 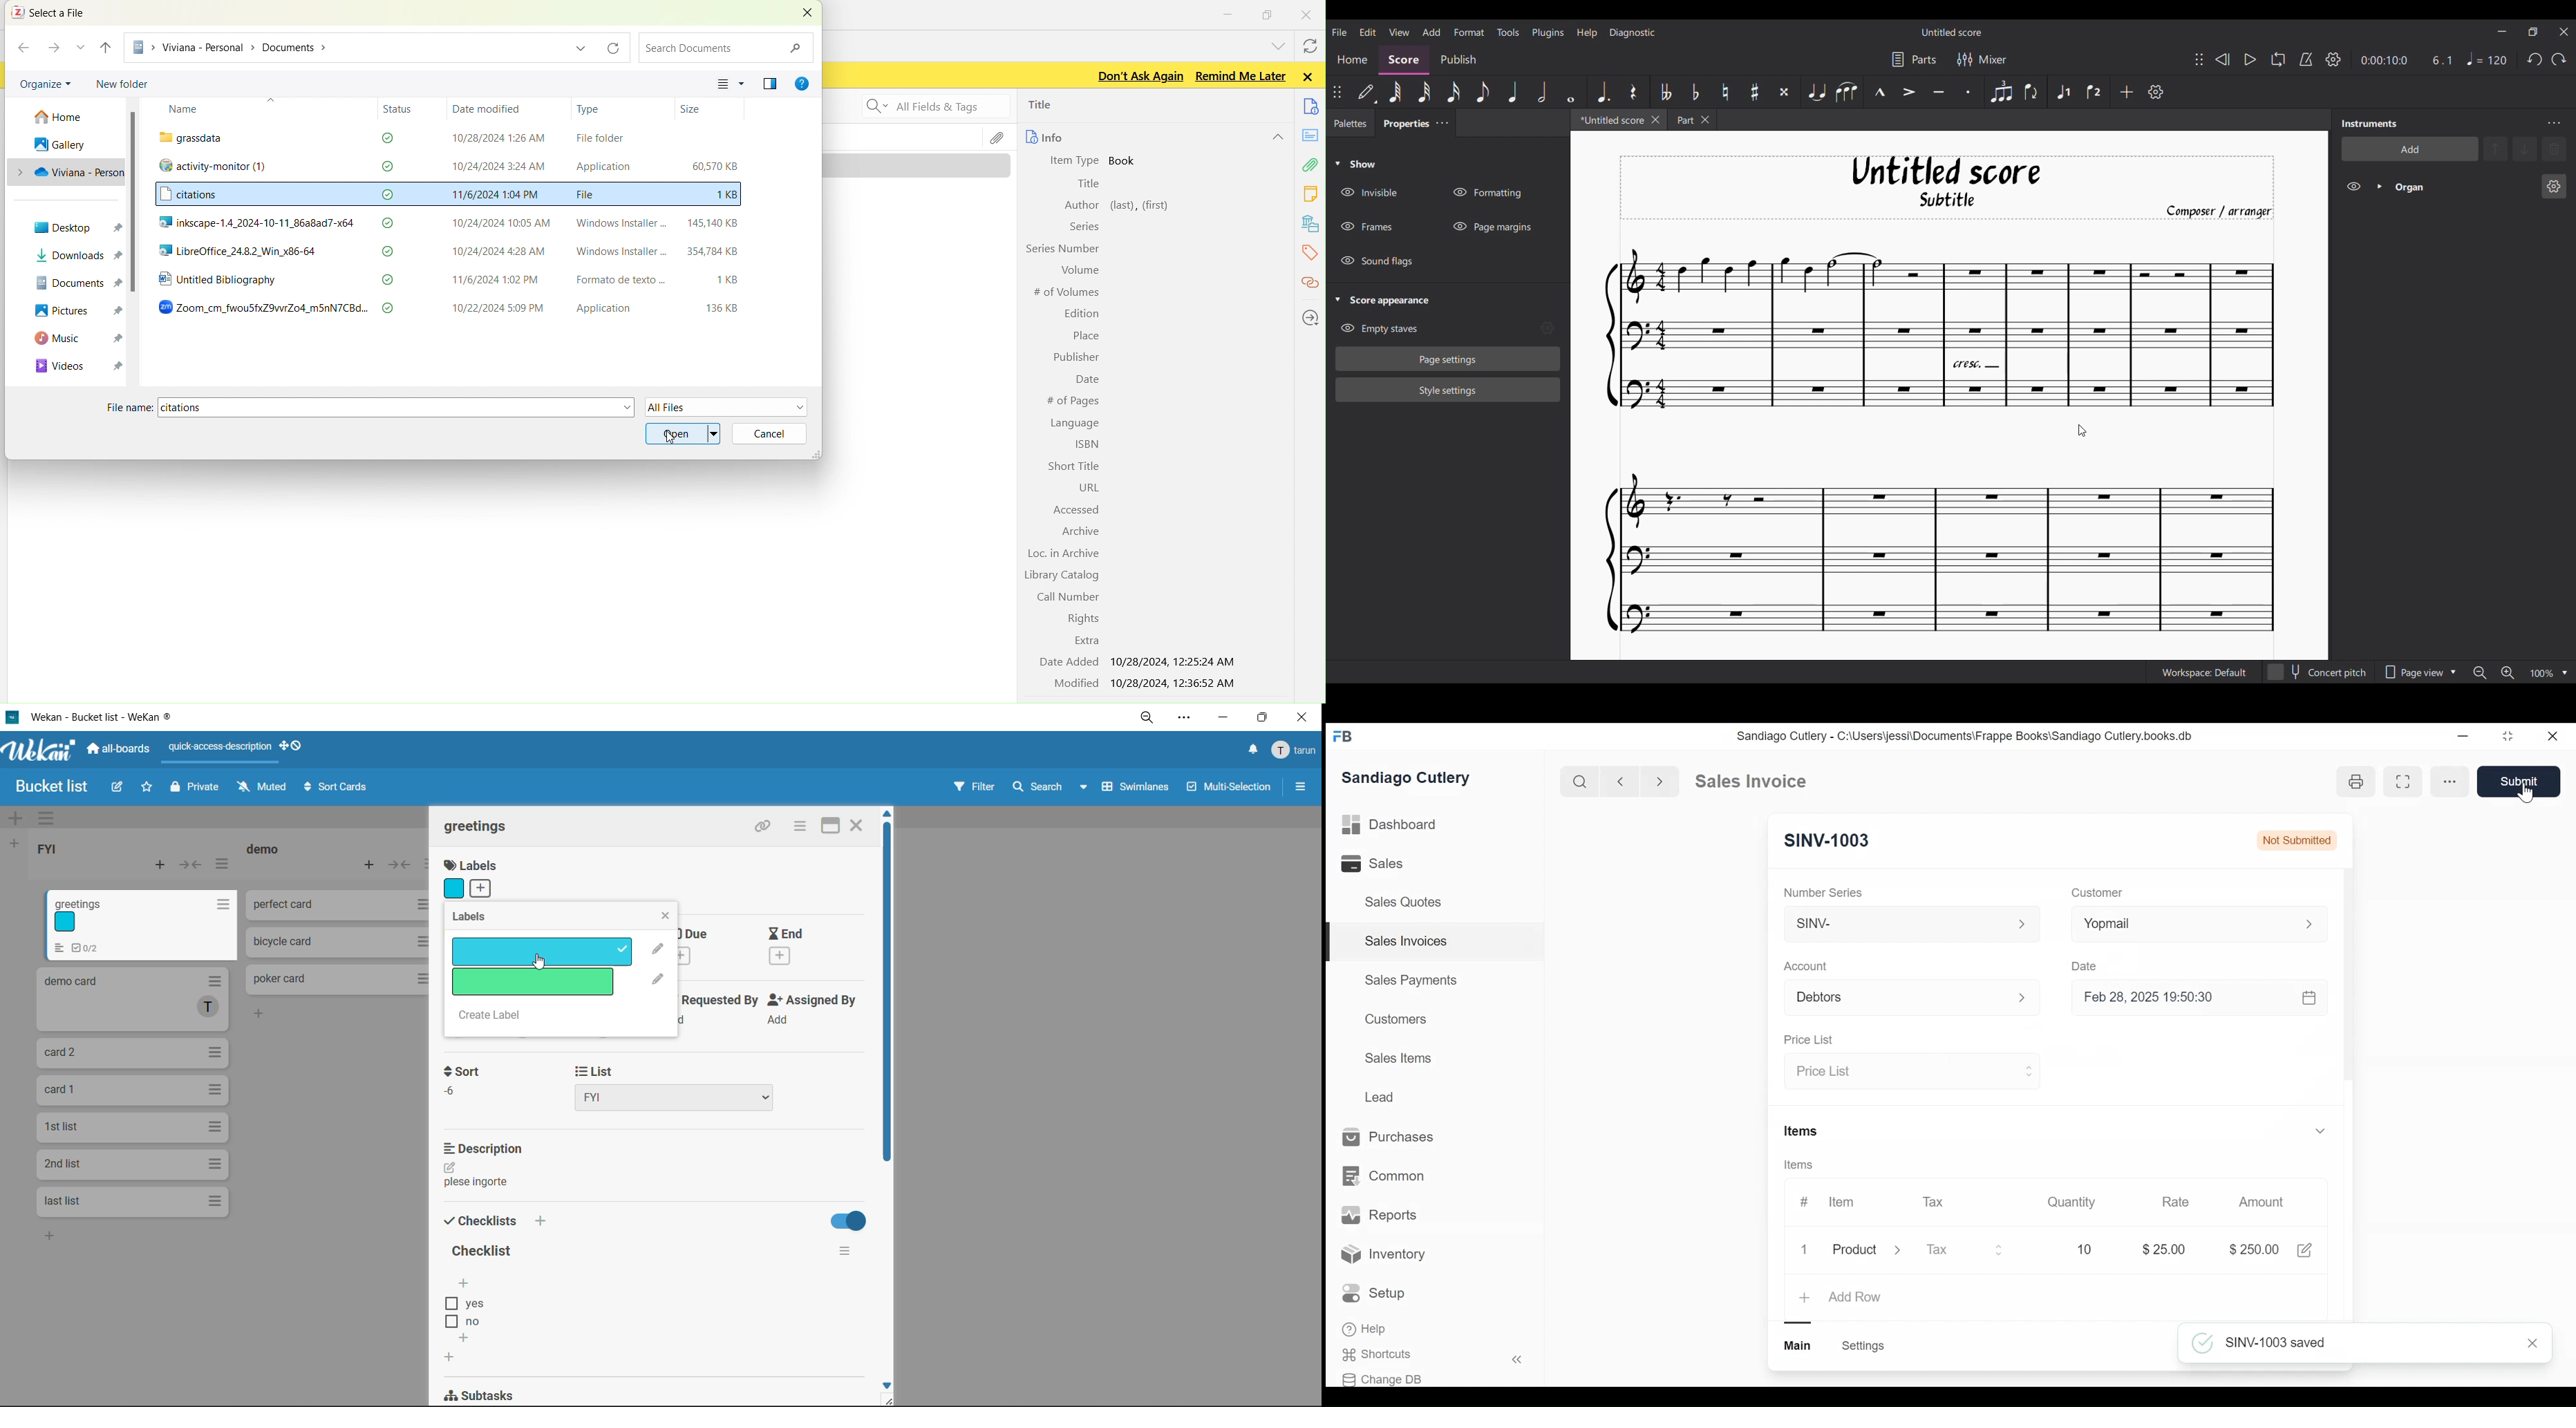 I want to click on Edit menu, so click(x=1367, y=31).